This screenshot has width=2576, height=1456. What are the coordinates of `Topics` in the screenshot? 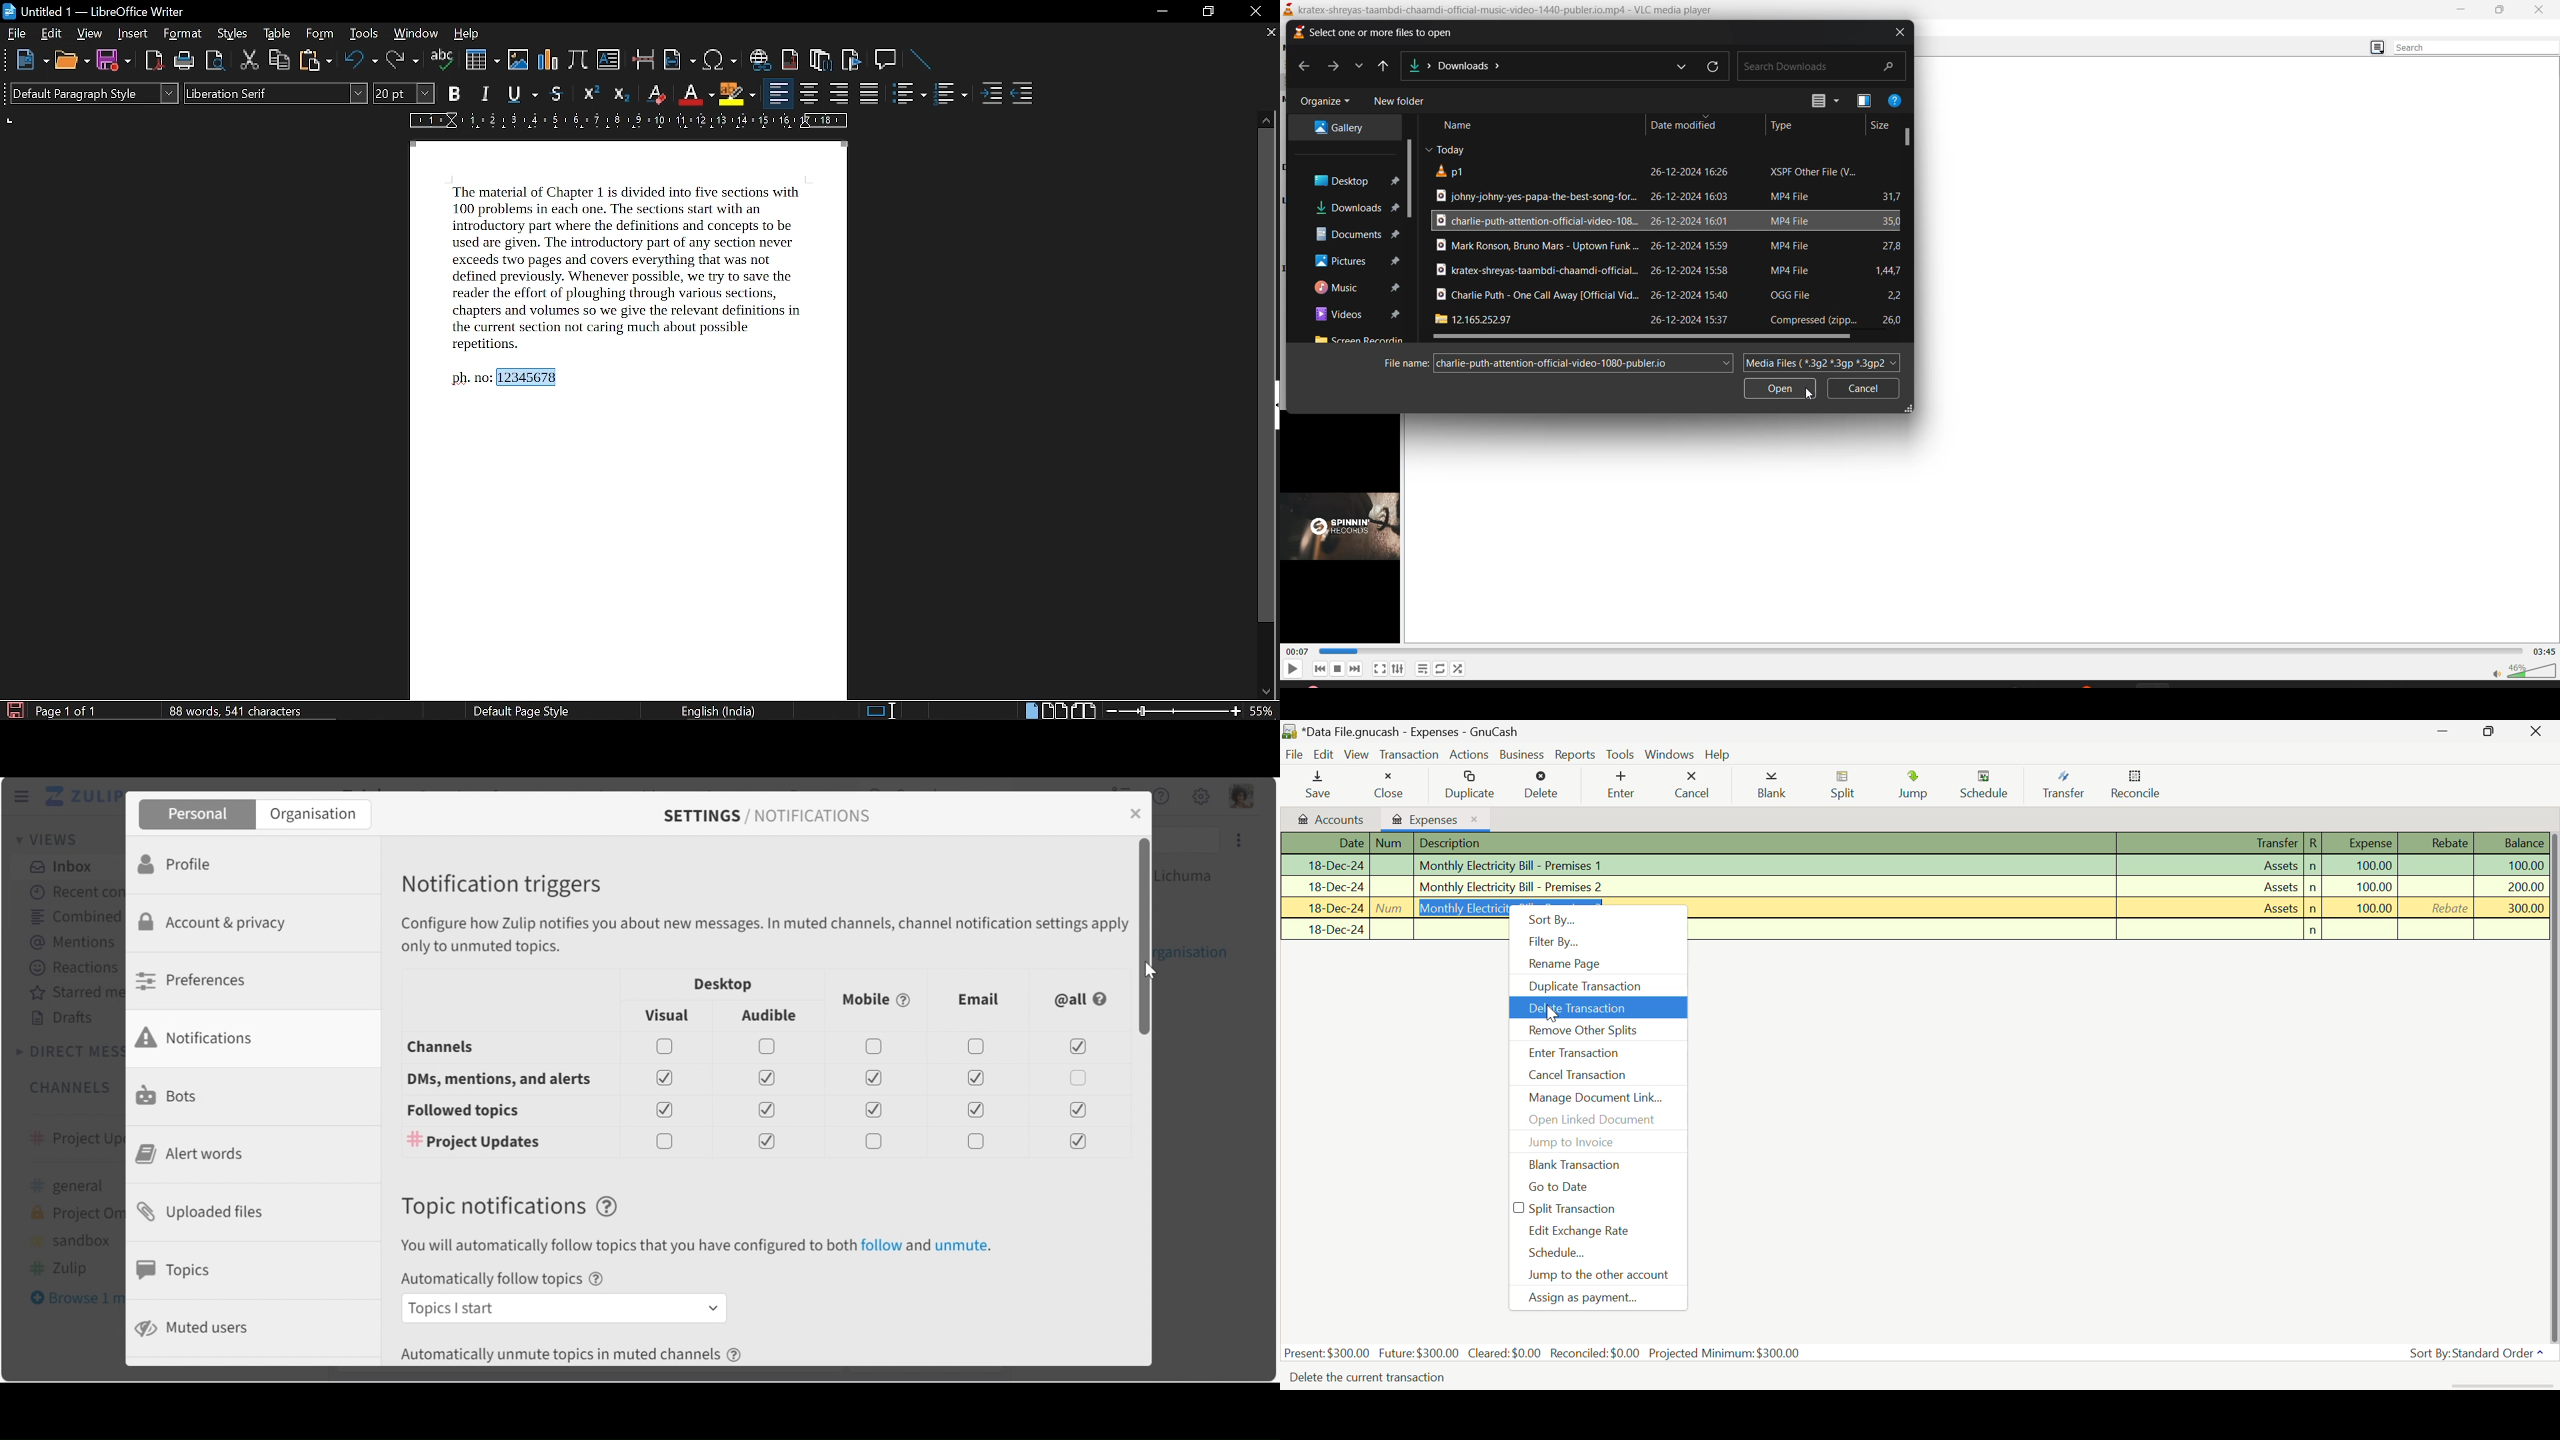 It's located at (177, 1270).